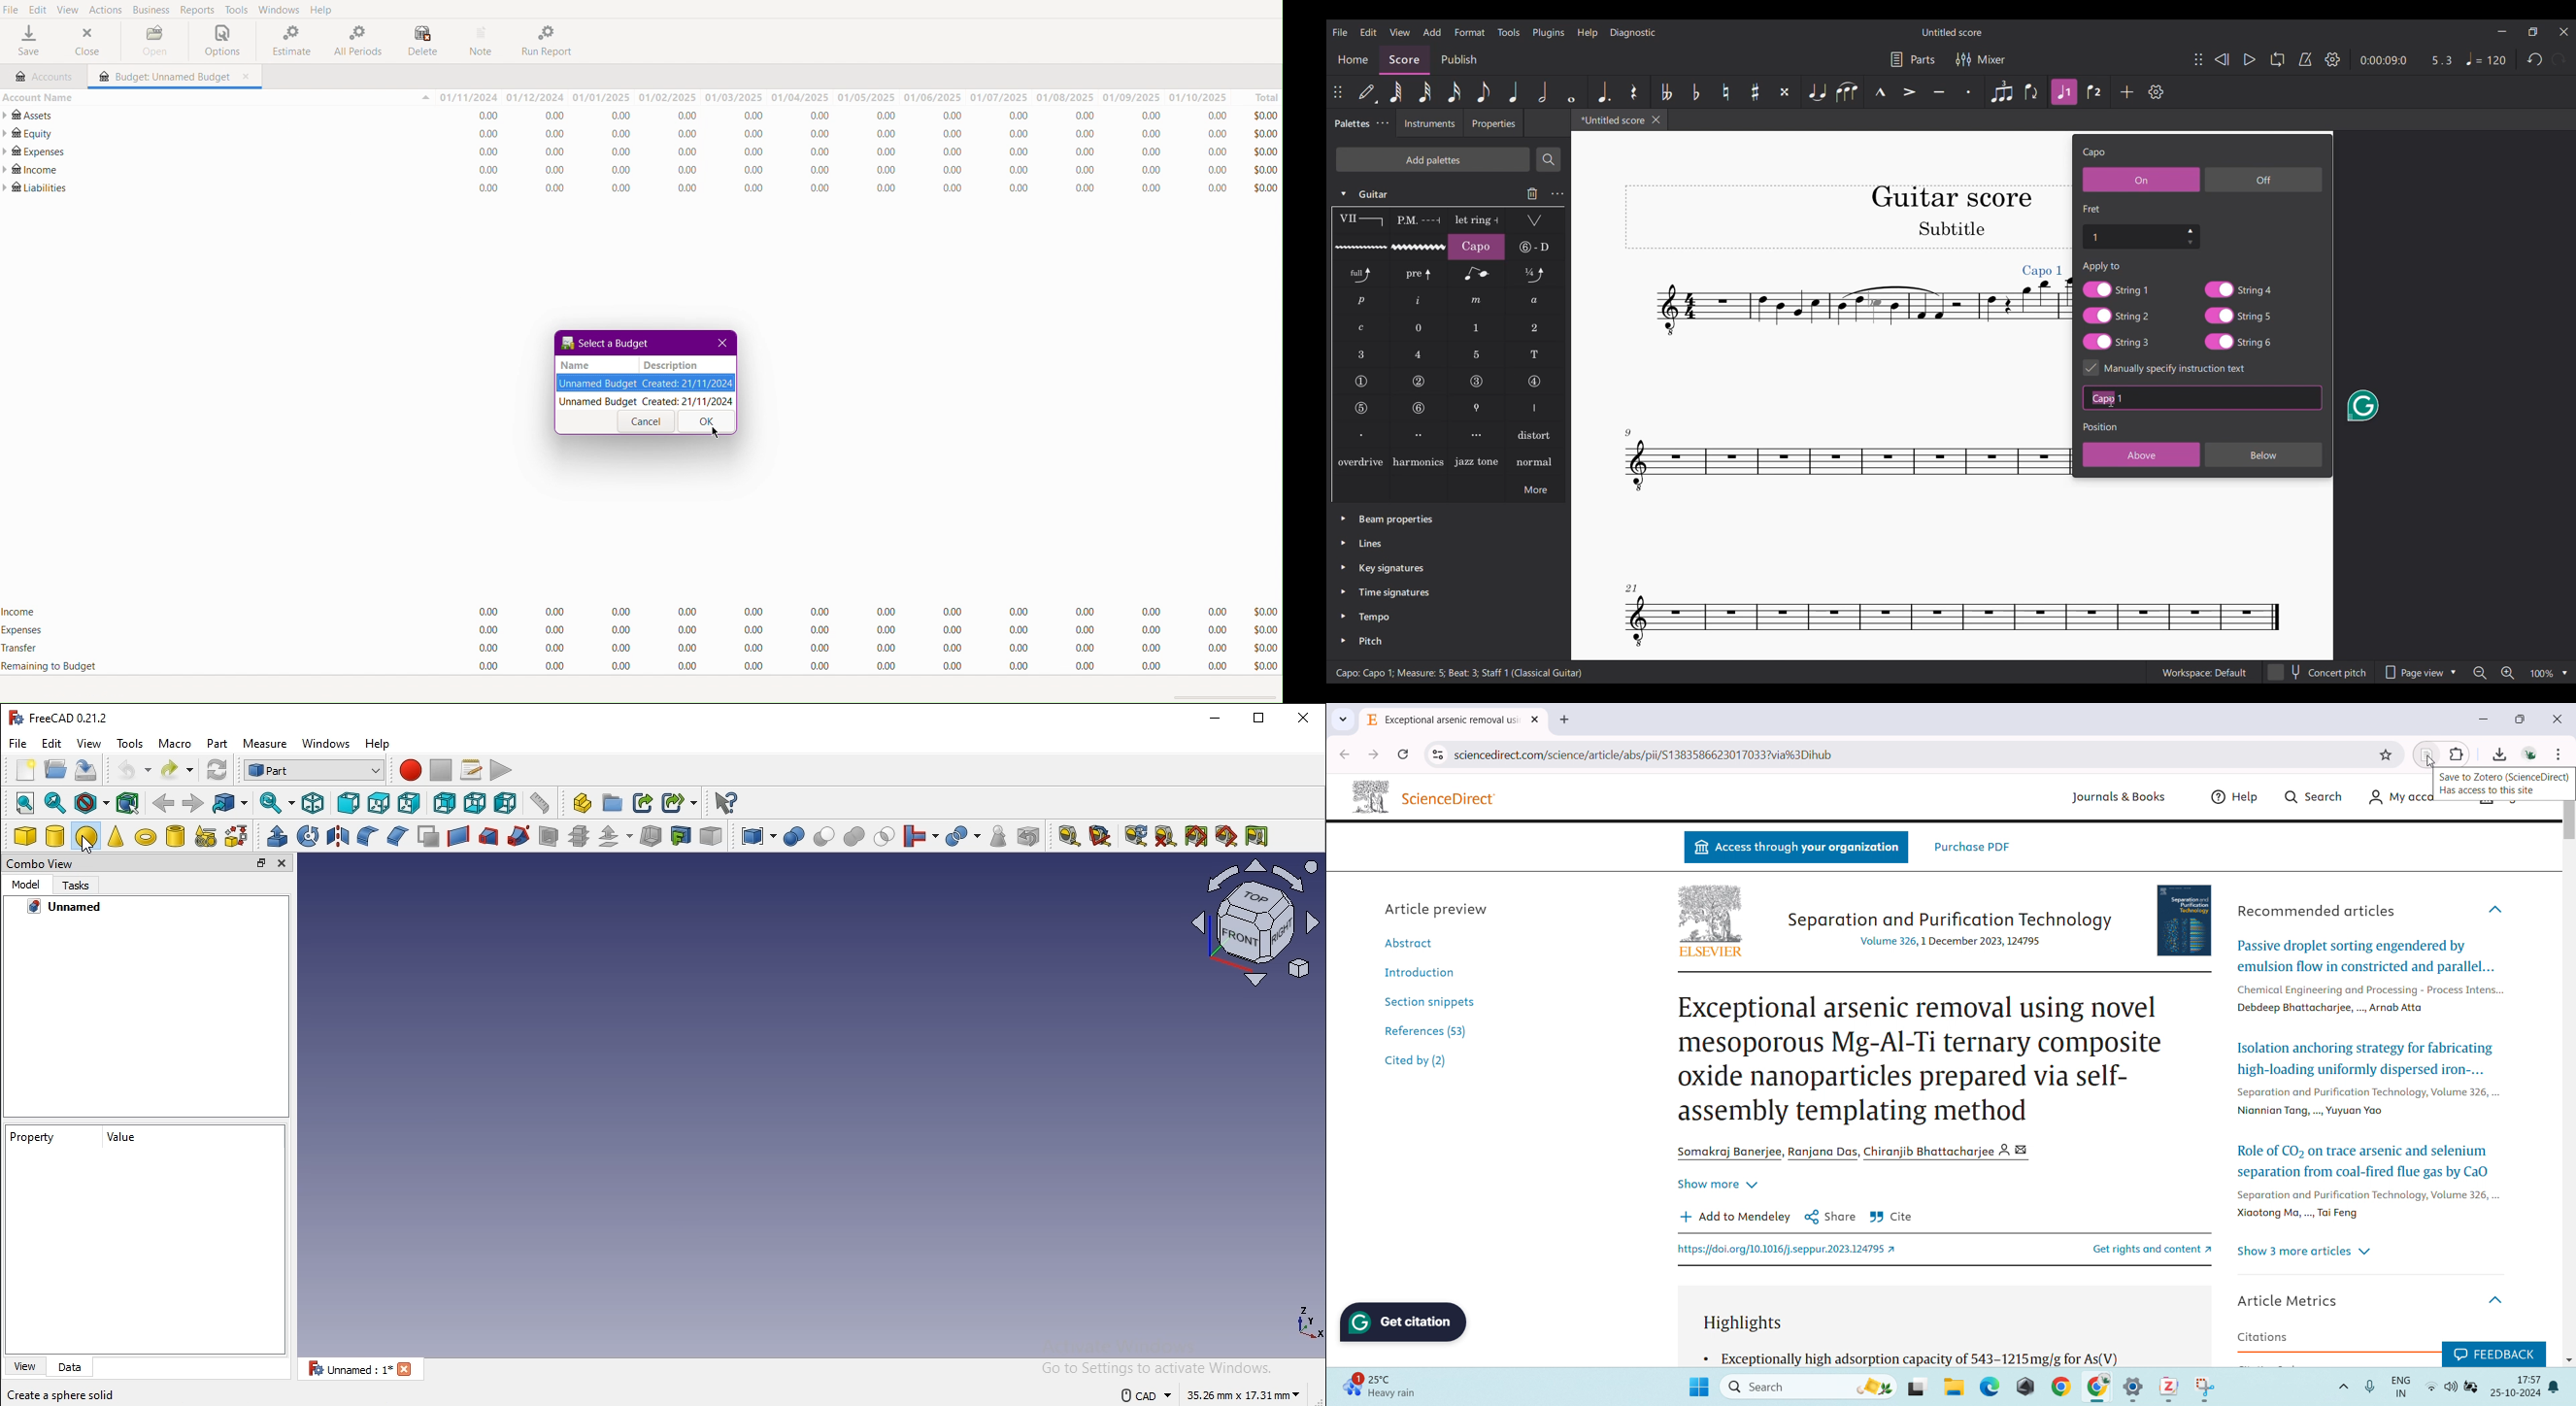 This screenshot has height=1428, width=2576. What do you see at coordinates (1343, 719) in the screenshot?
I see `search for tabs` at bounding box center [1343, 719].